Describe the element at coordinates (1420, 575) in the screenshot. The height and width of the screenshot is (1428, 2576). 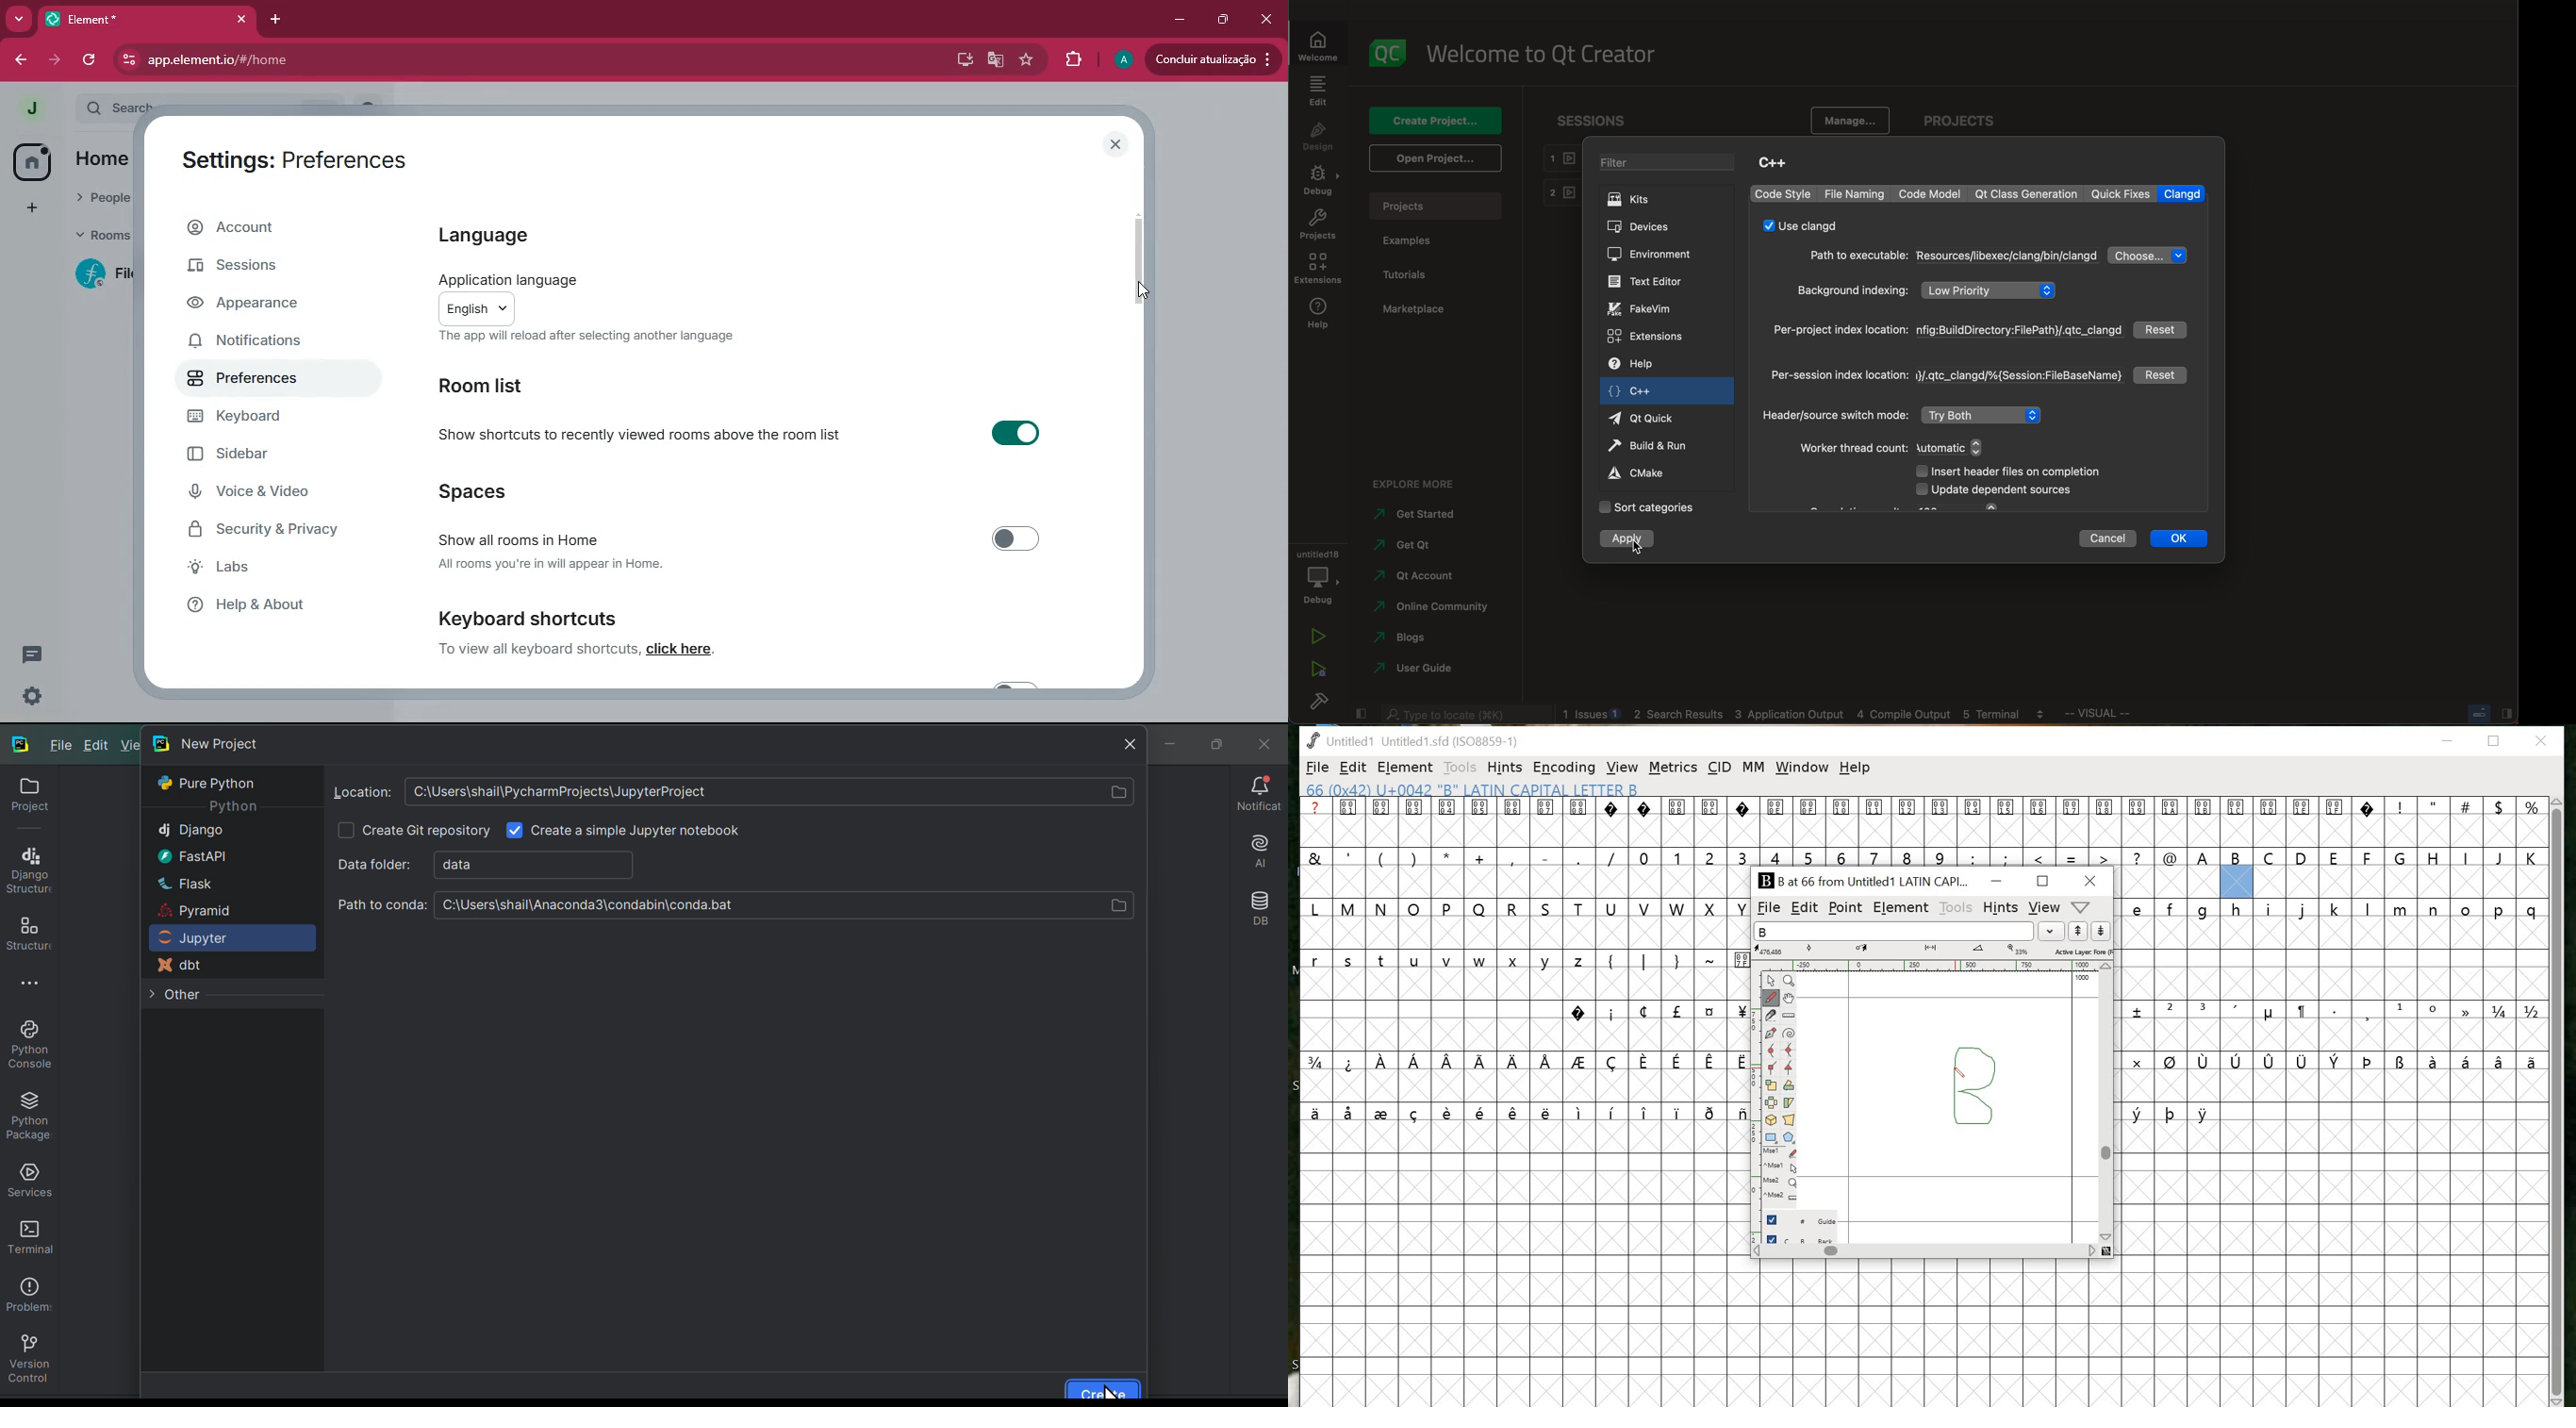
I see `account` at that location.